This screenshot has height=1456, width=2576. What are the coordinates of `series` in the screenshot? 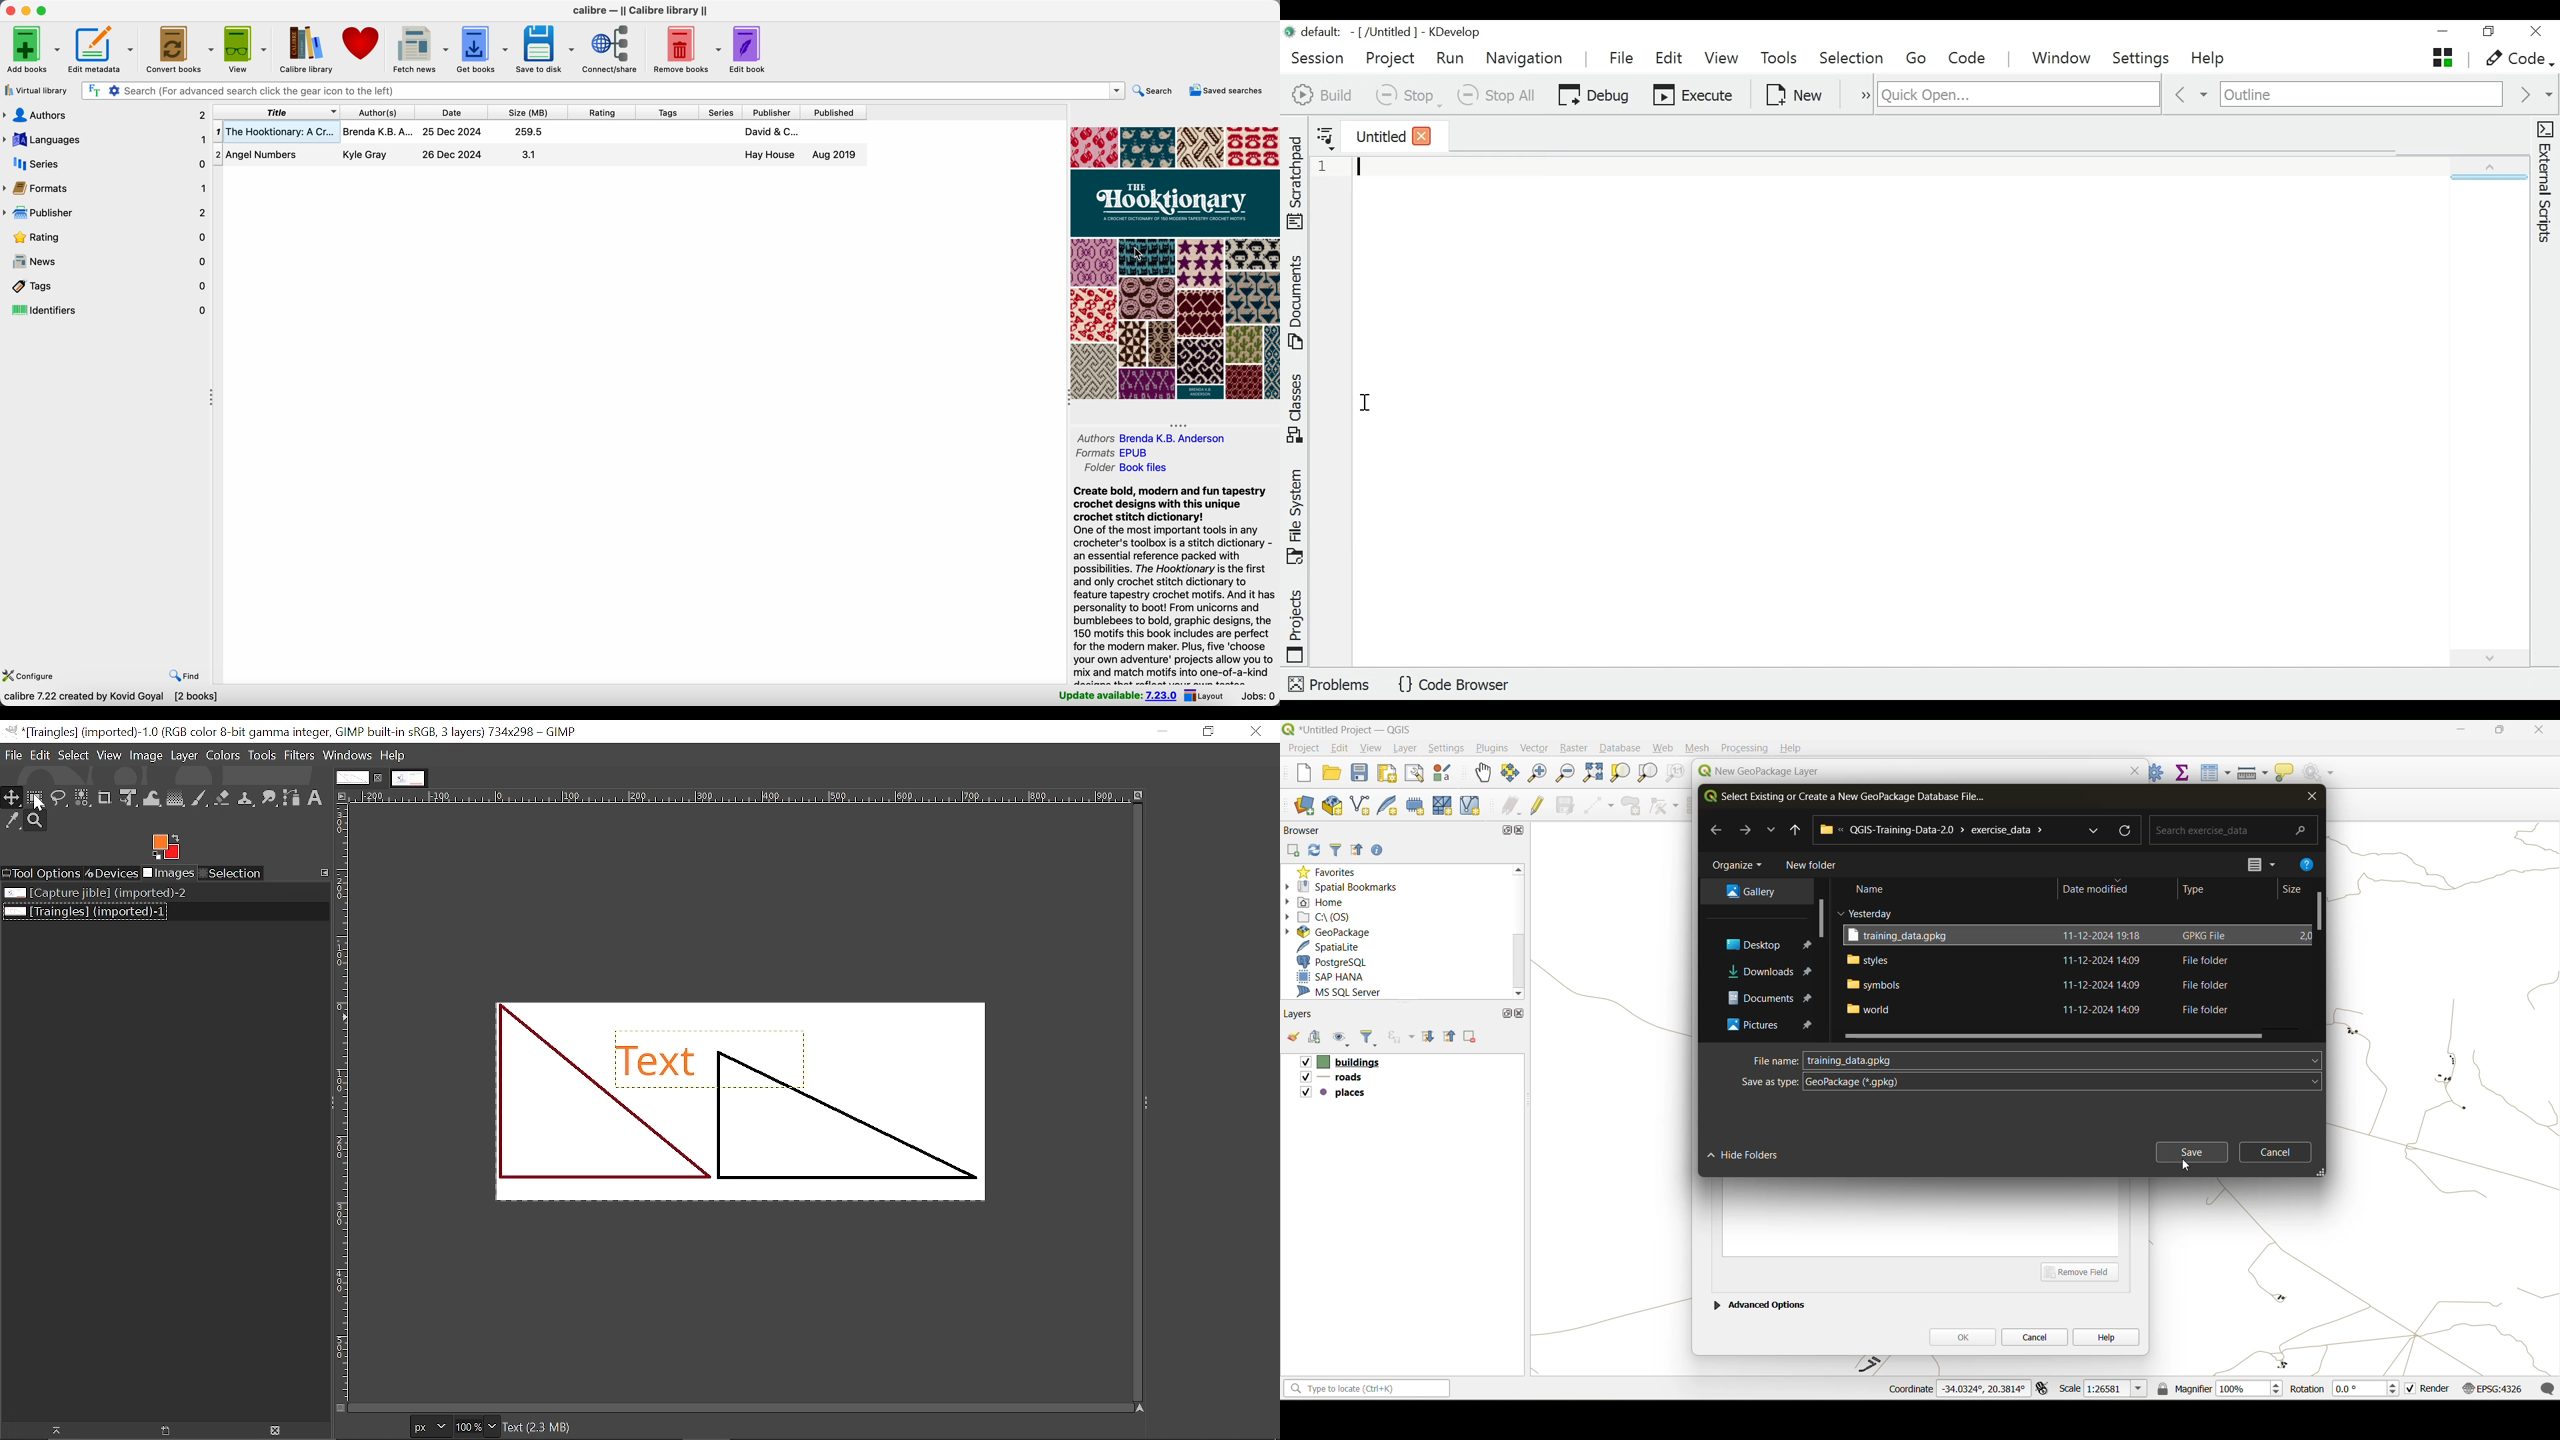 It's located at (722, 112).